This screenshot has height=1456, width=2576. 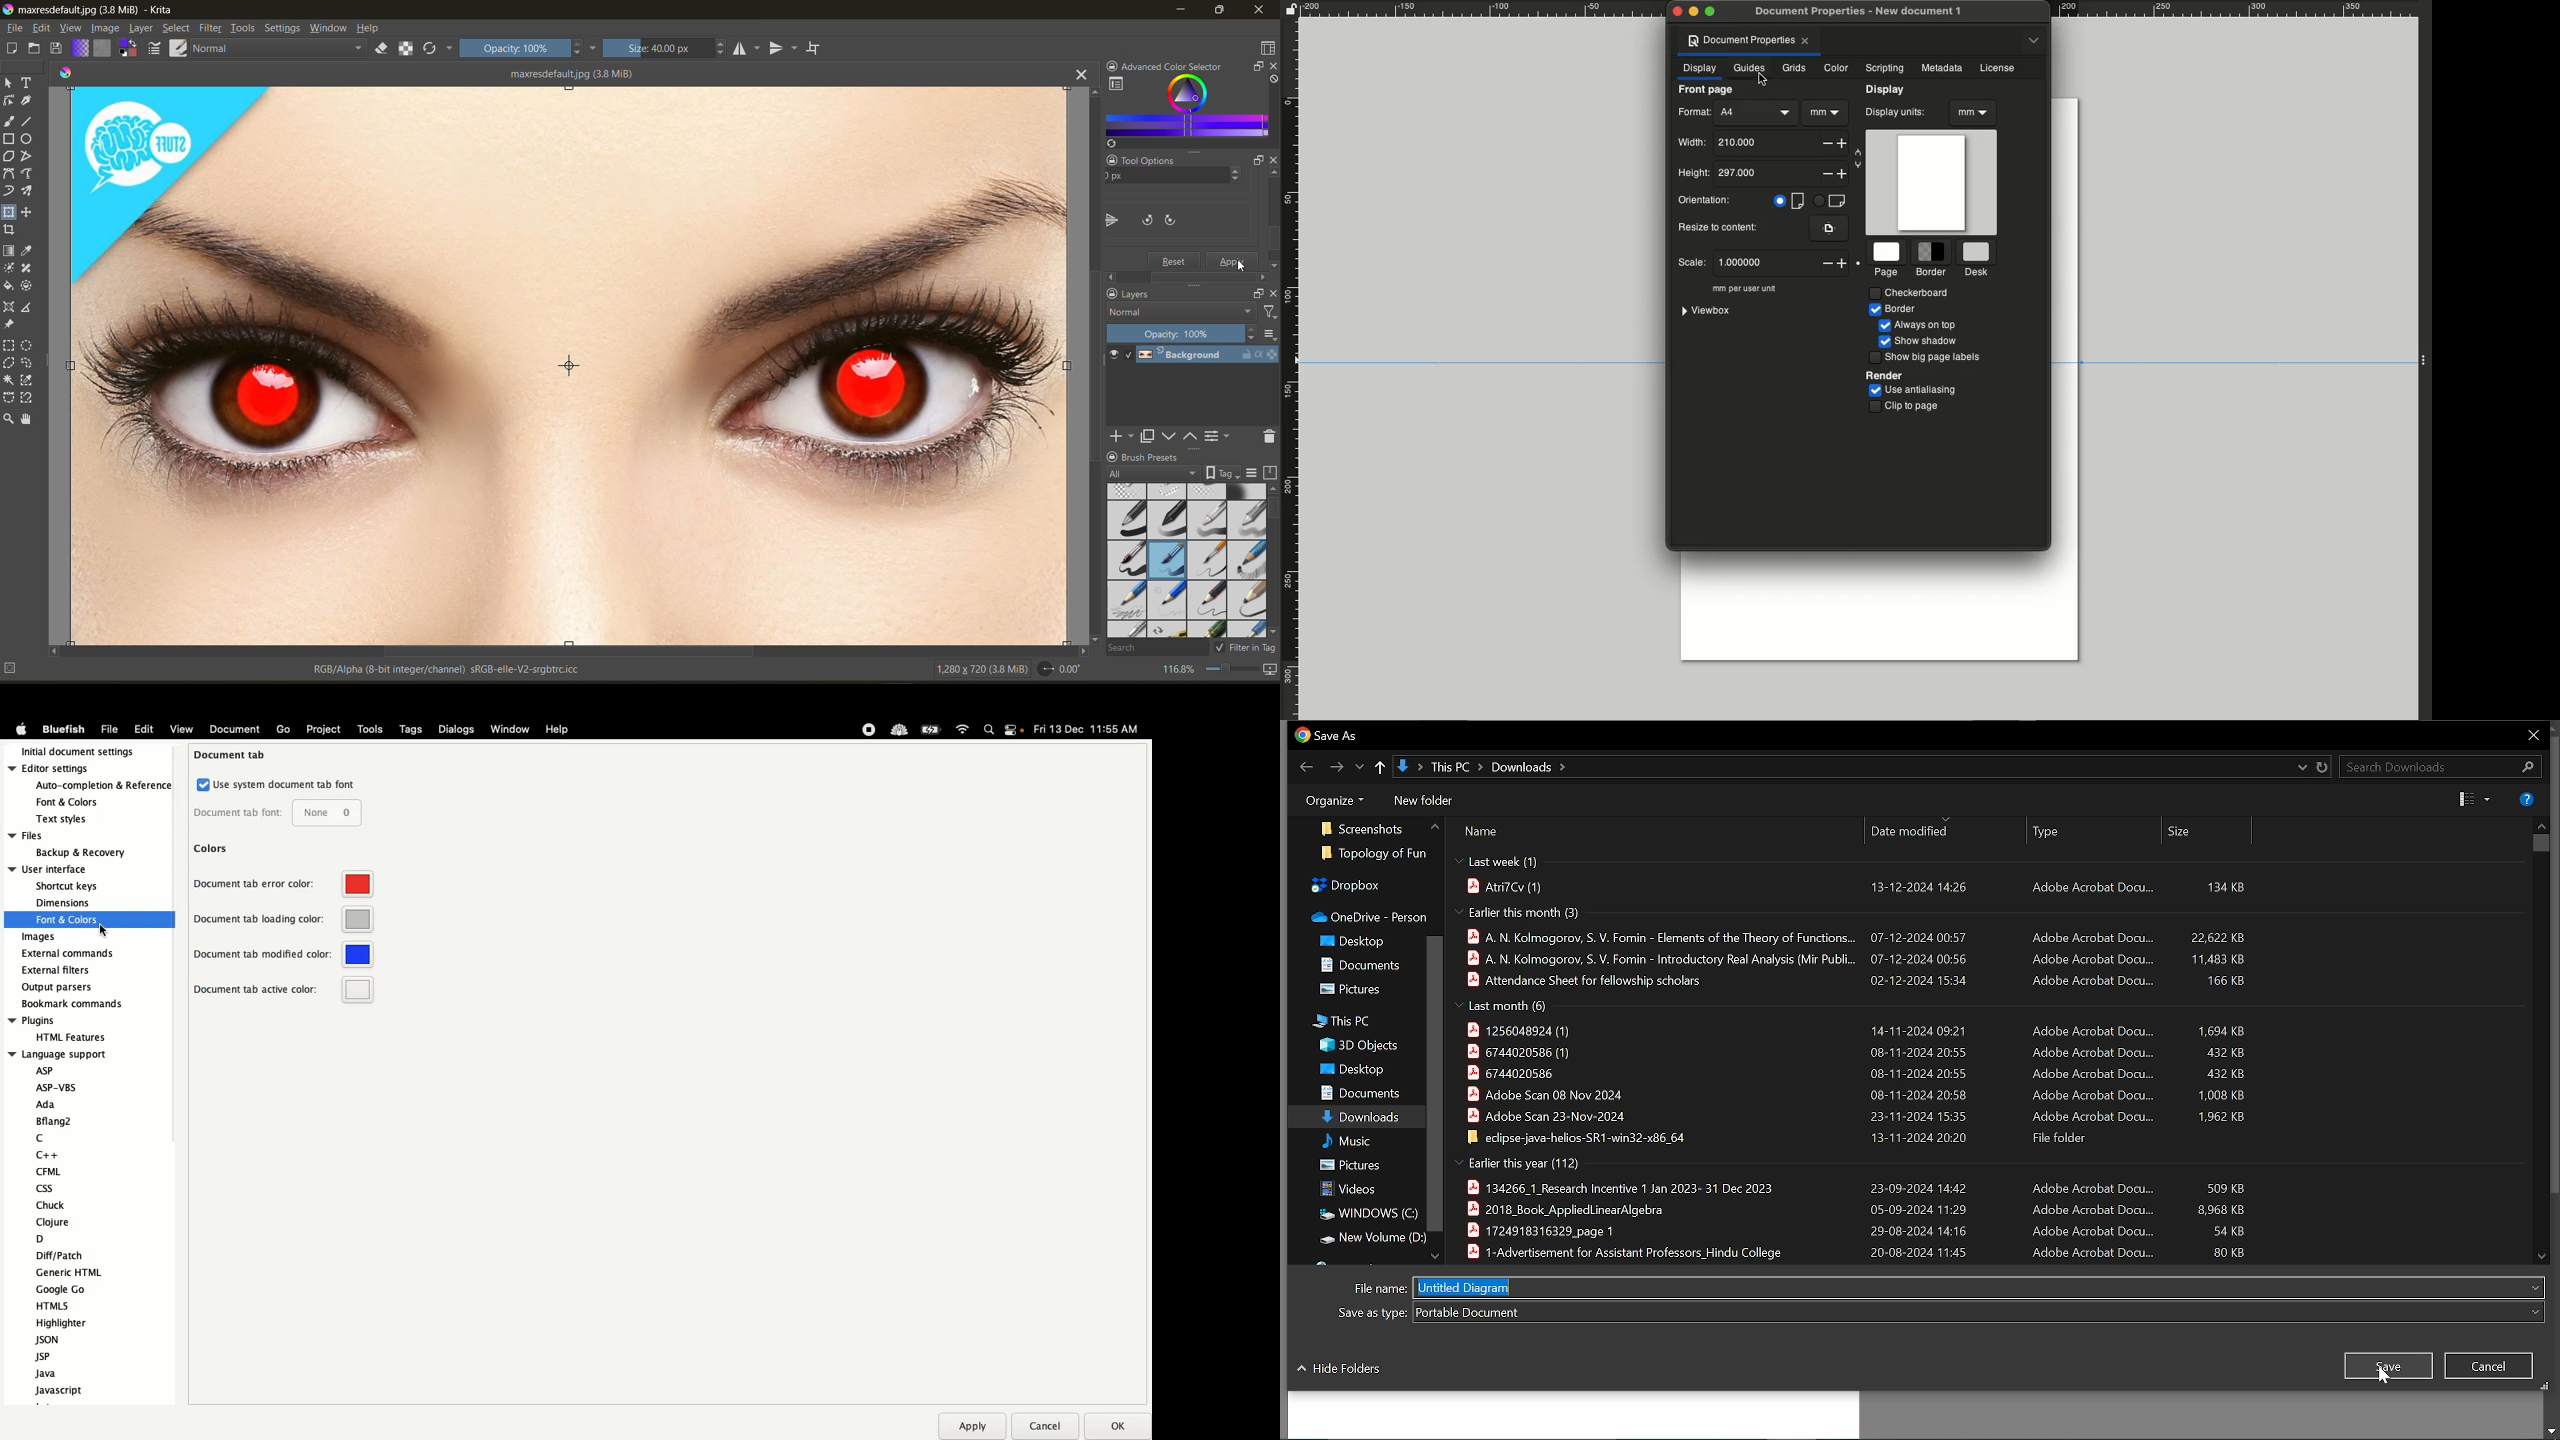 What do you see at coordinates (2092, 1189) in the screenshot?
I see `‘Adobe Acrobat Docu...` at bounding box center [2092, 1189].